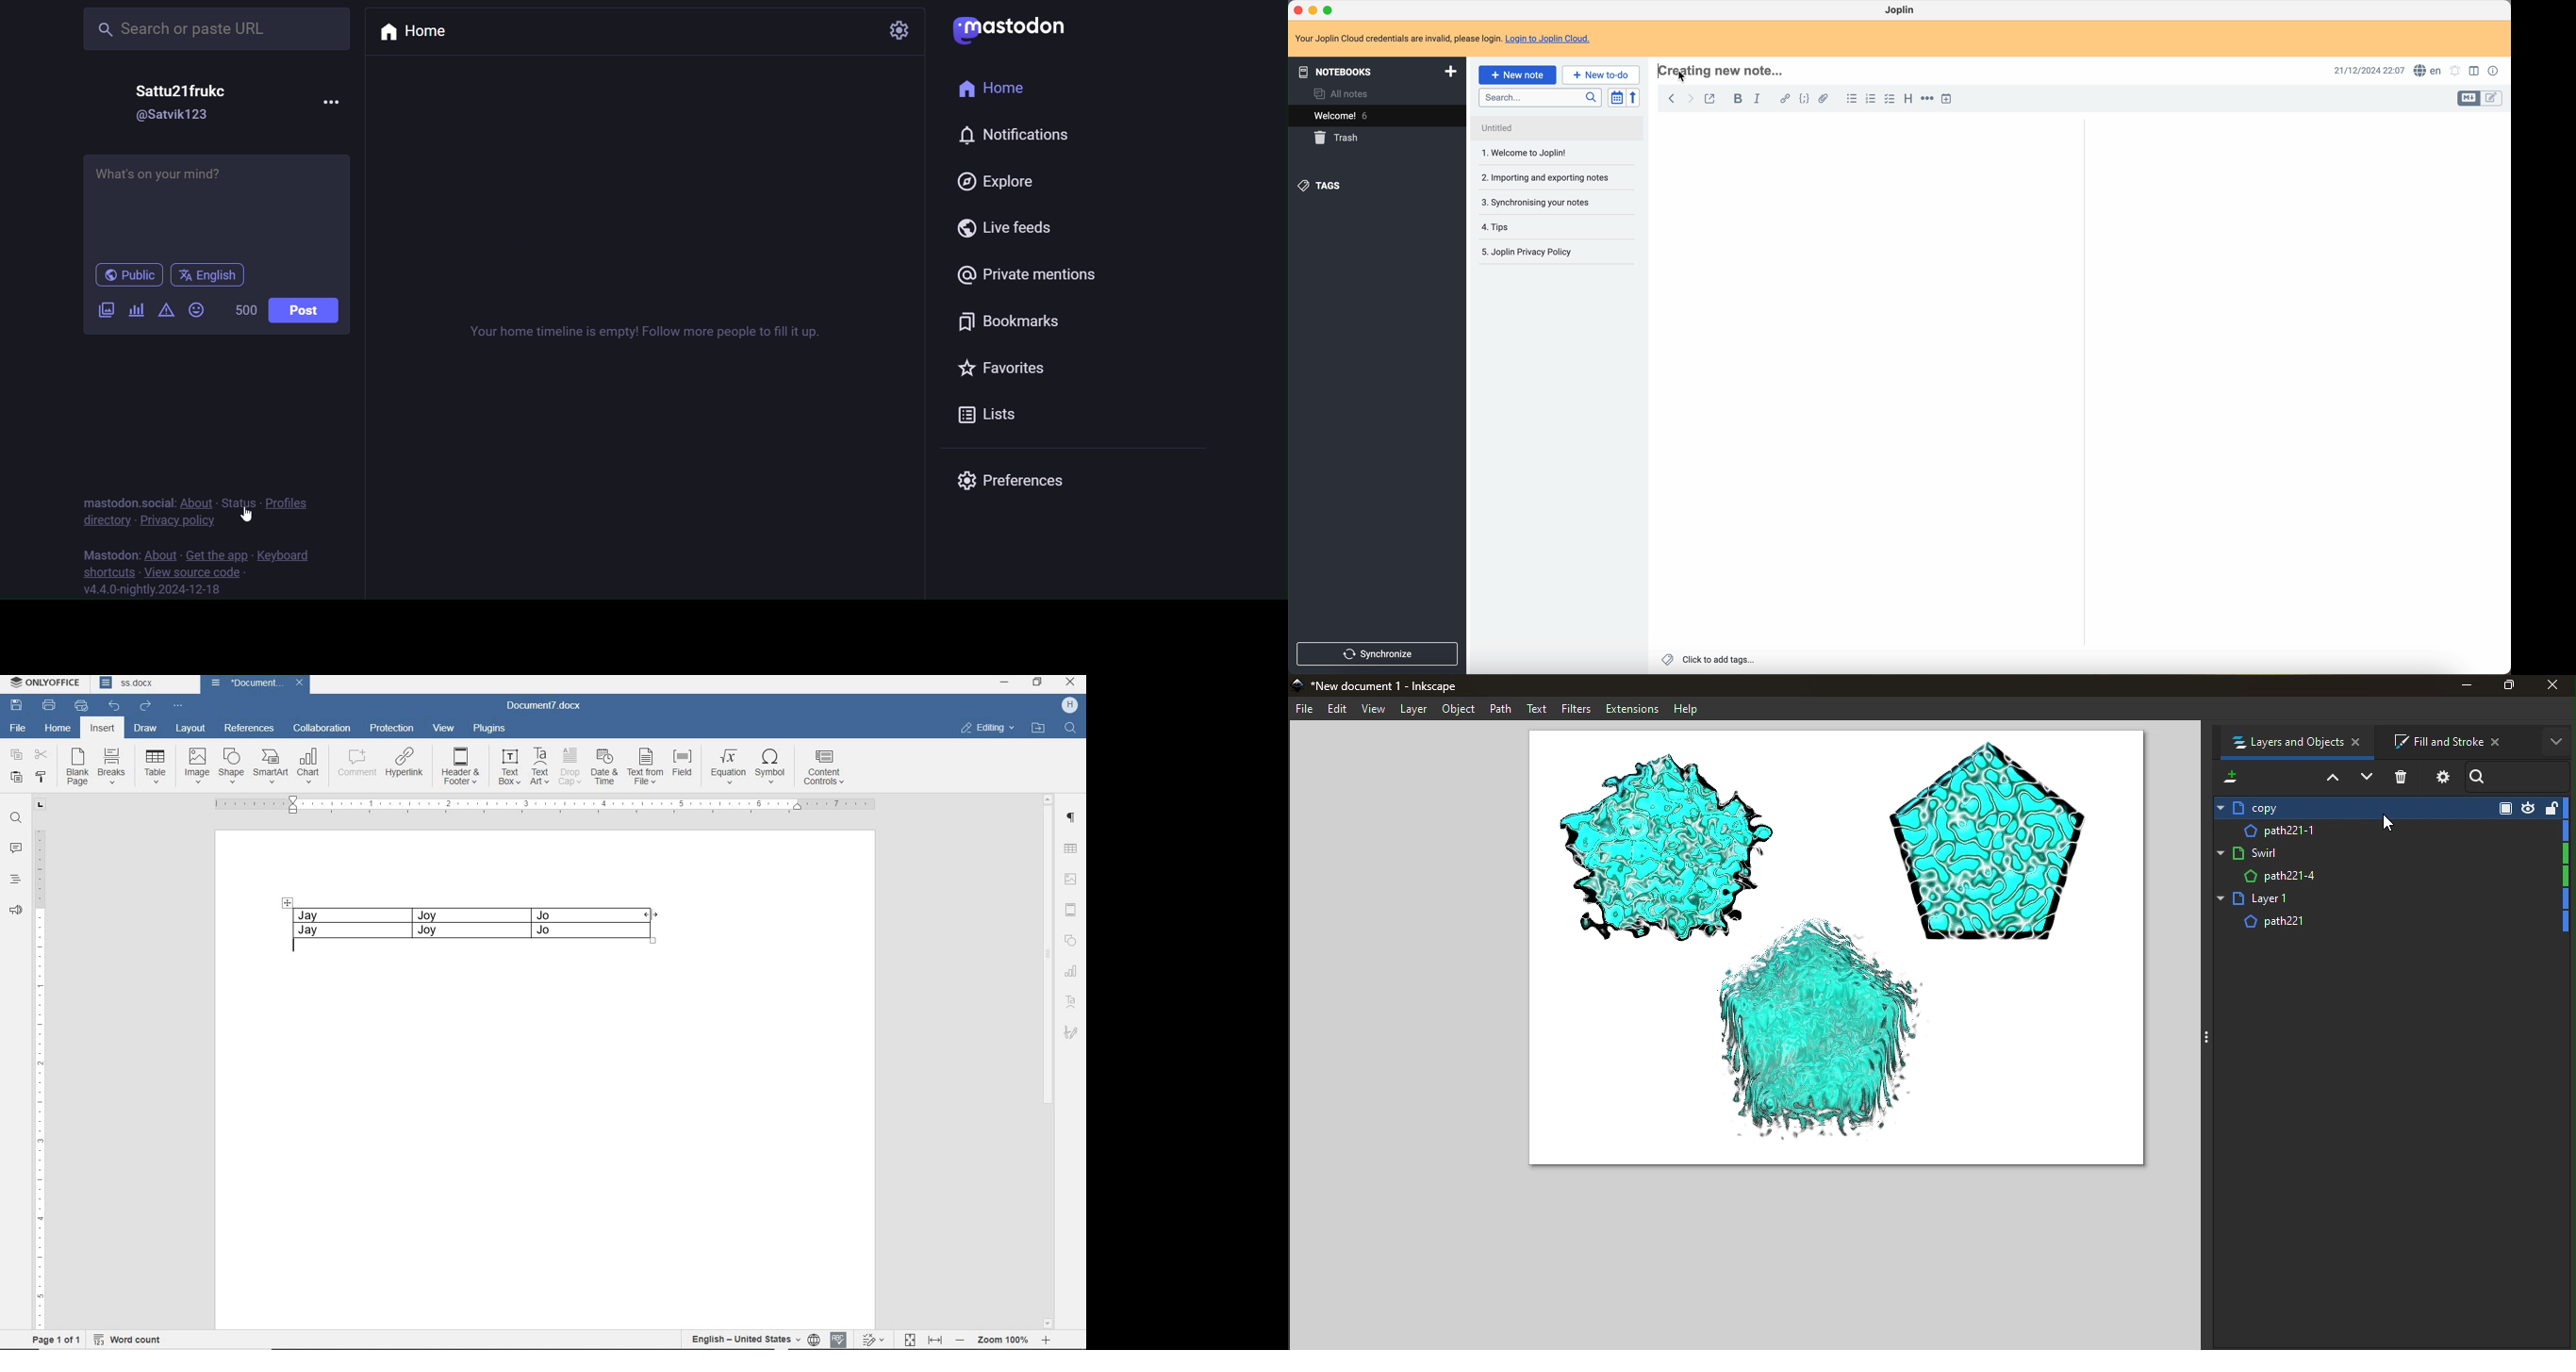 The image size is (2576, 1372). Describe the element at coordinates (101, 311) in the screenshot. I see `Add a image` at that location.